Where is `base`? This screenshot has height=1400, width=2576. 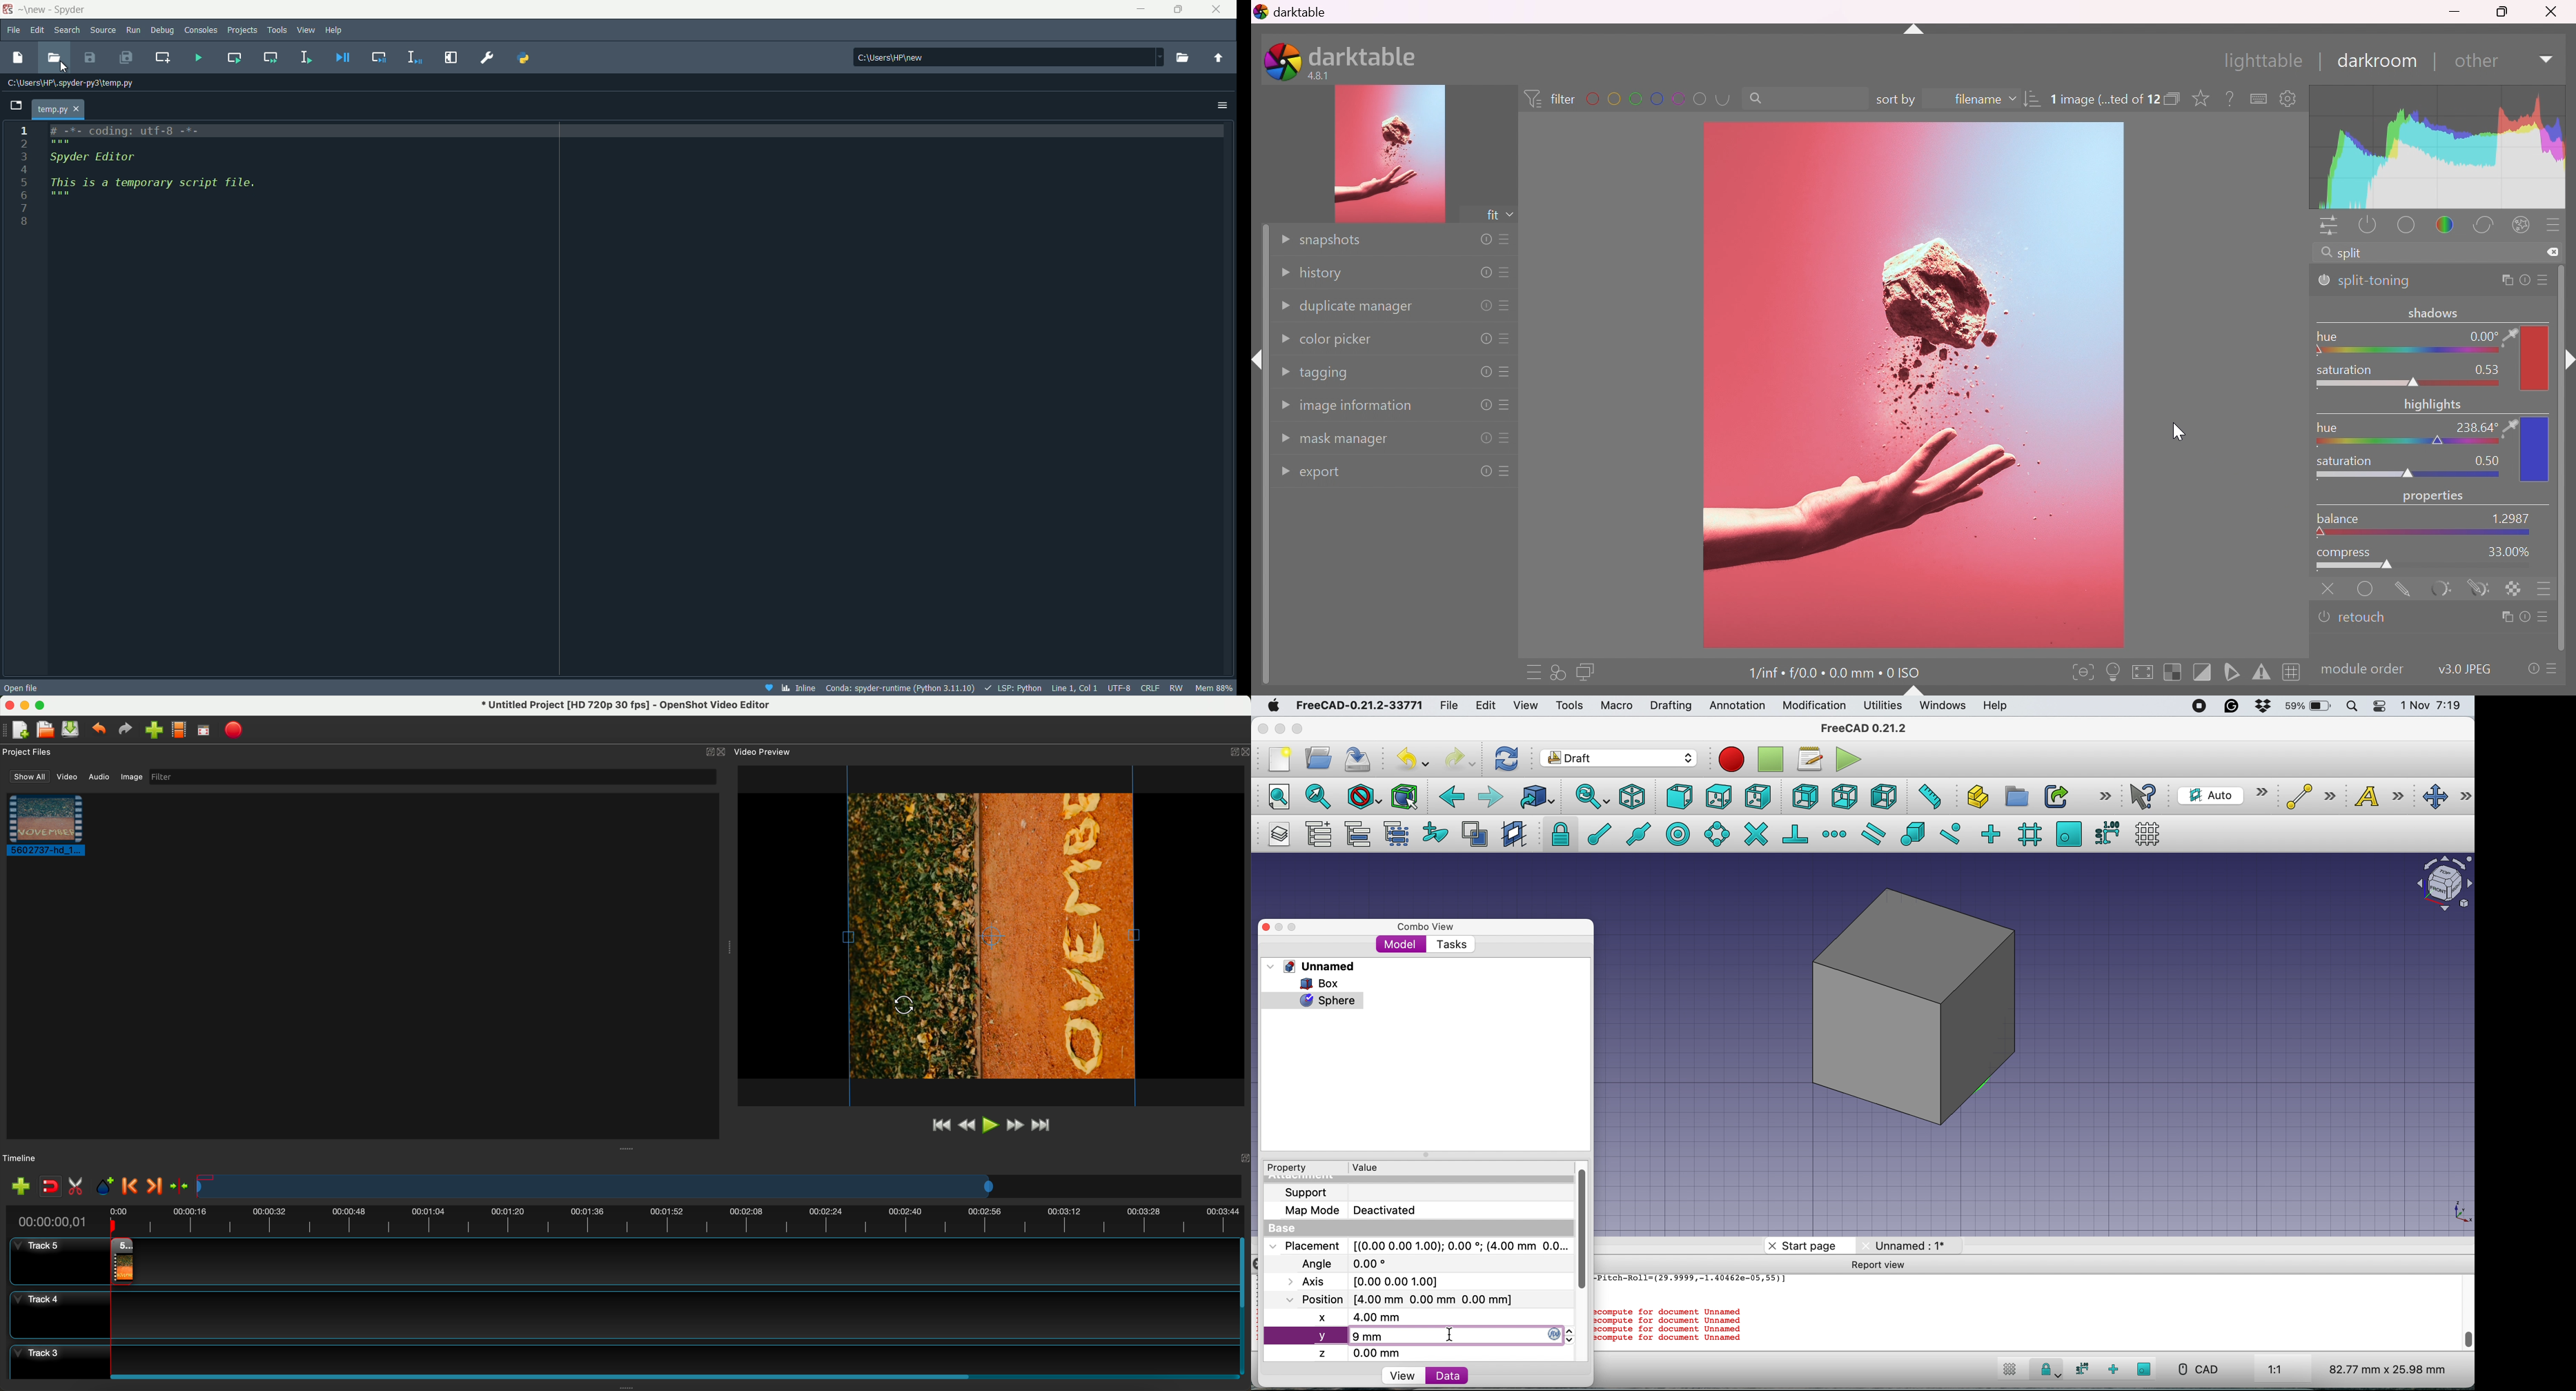
base is located at coordinates (1285, 1229).